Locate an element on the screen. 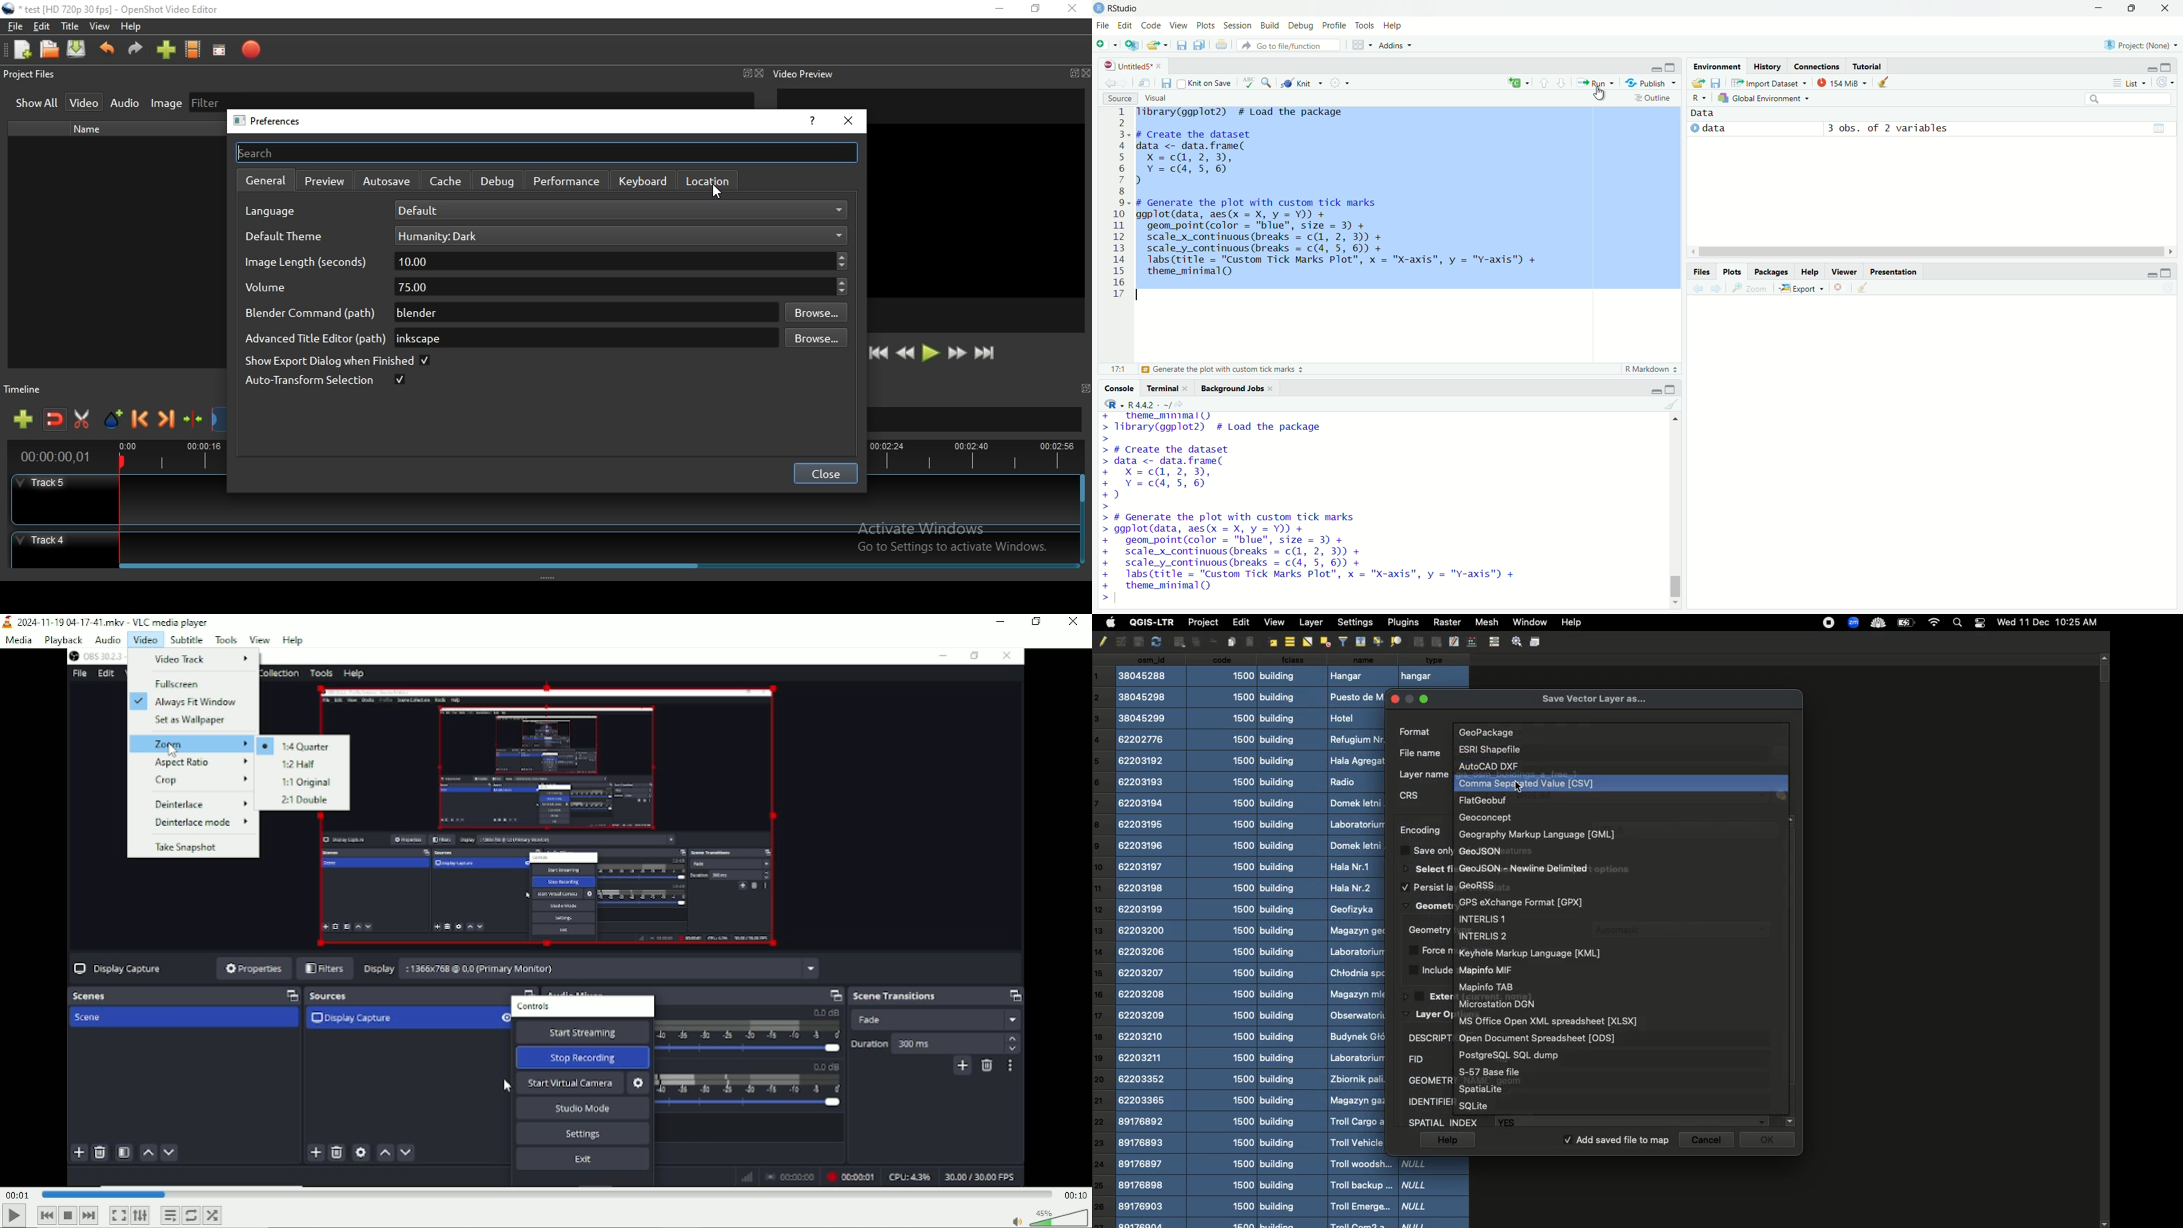 This screenshot has height=1232, width=2184. create a project is located at coordinates (1132, 45).